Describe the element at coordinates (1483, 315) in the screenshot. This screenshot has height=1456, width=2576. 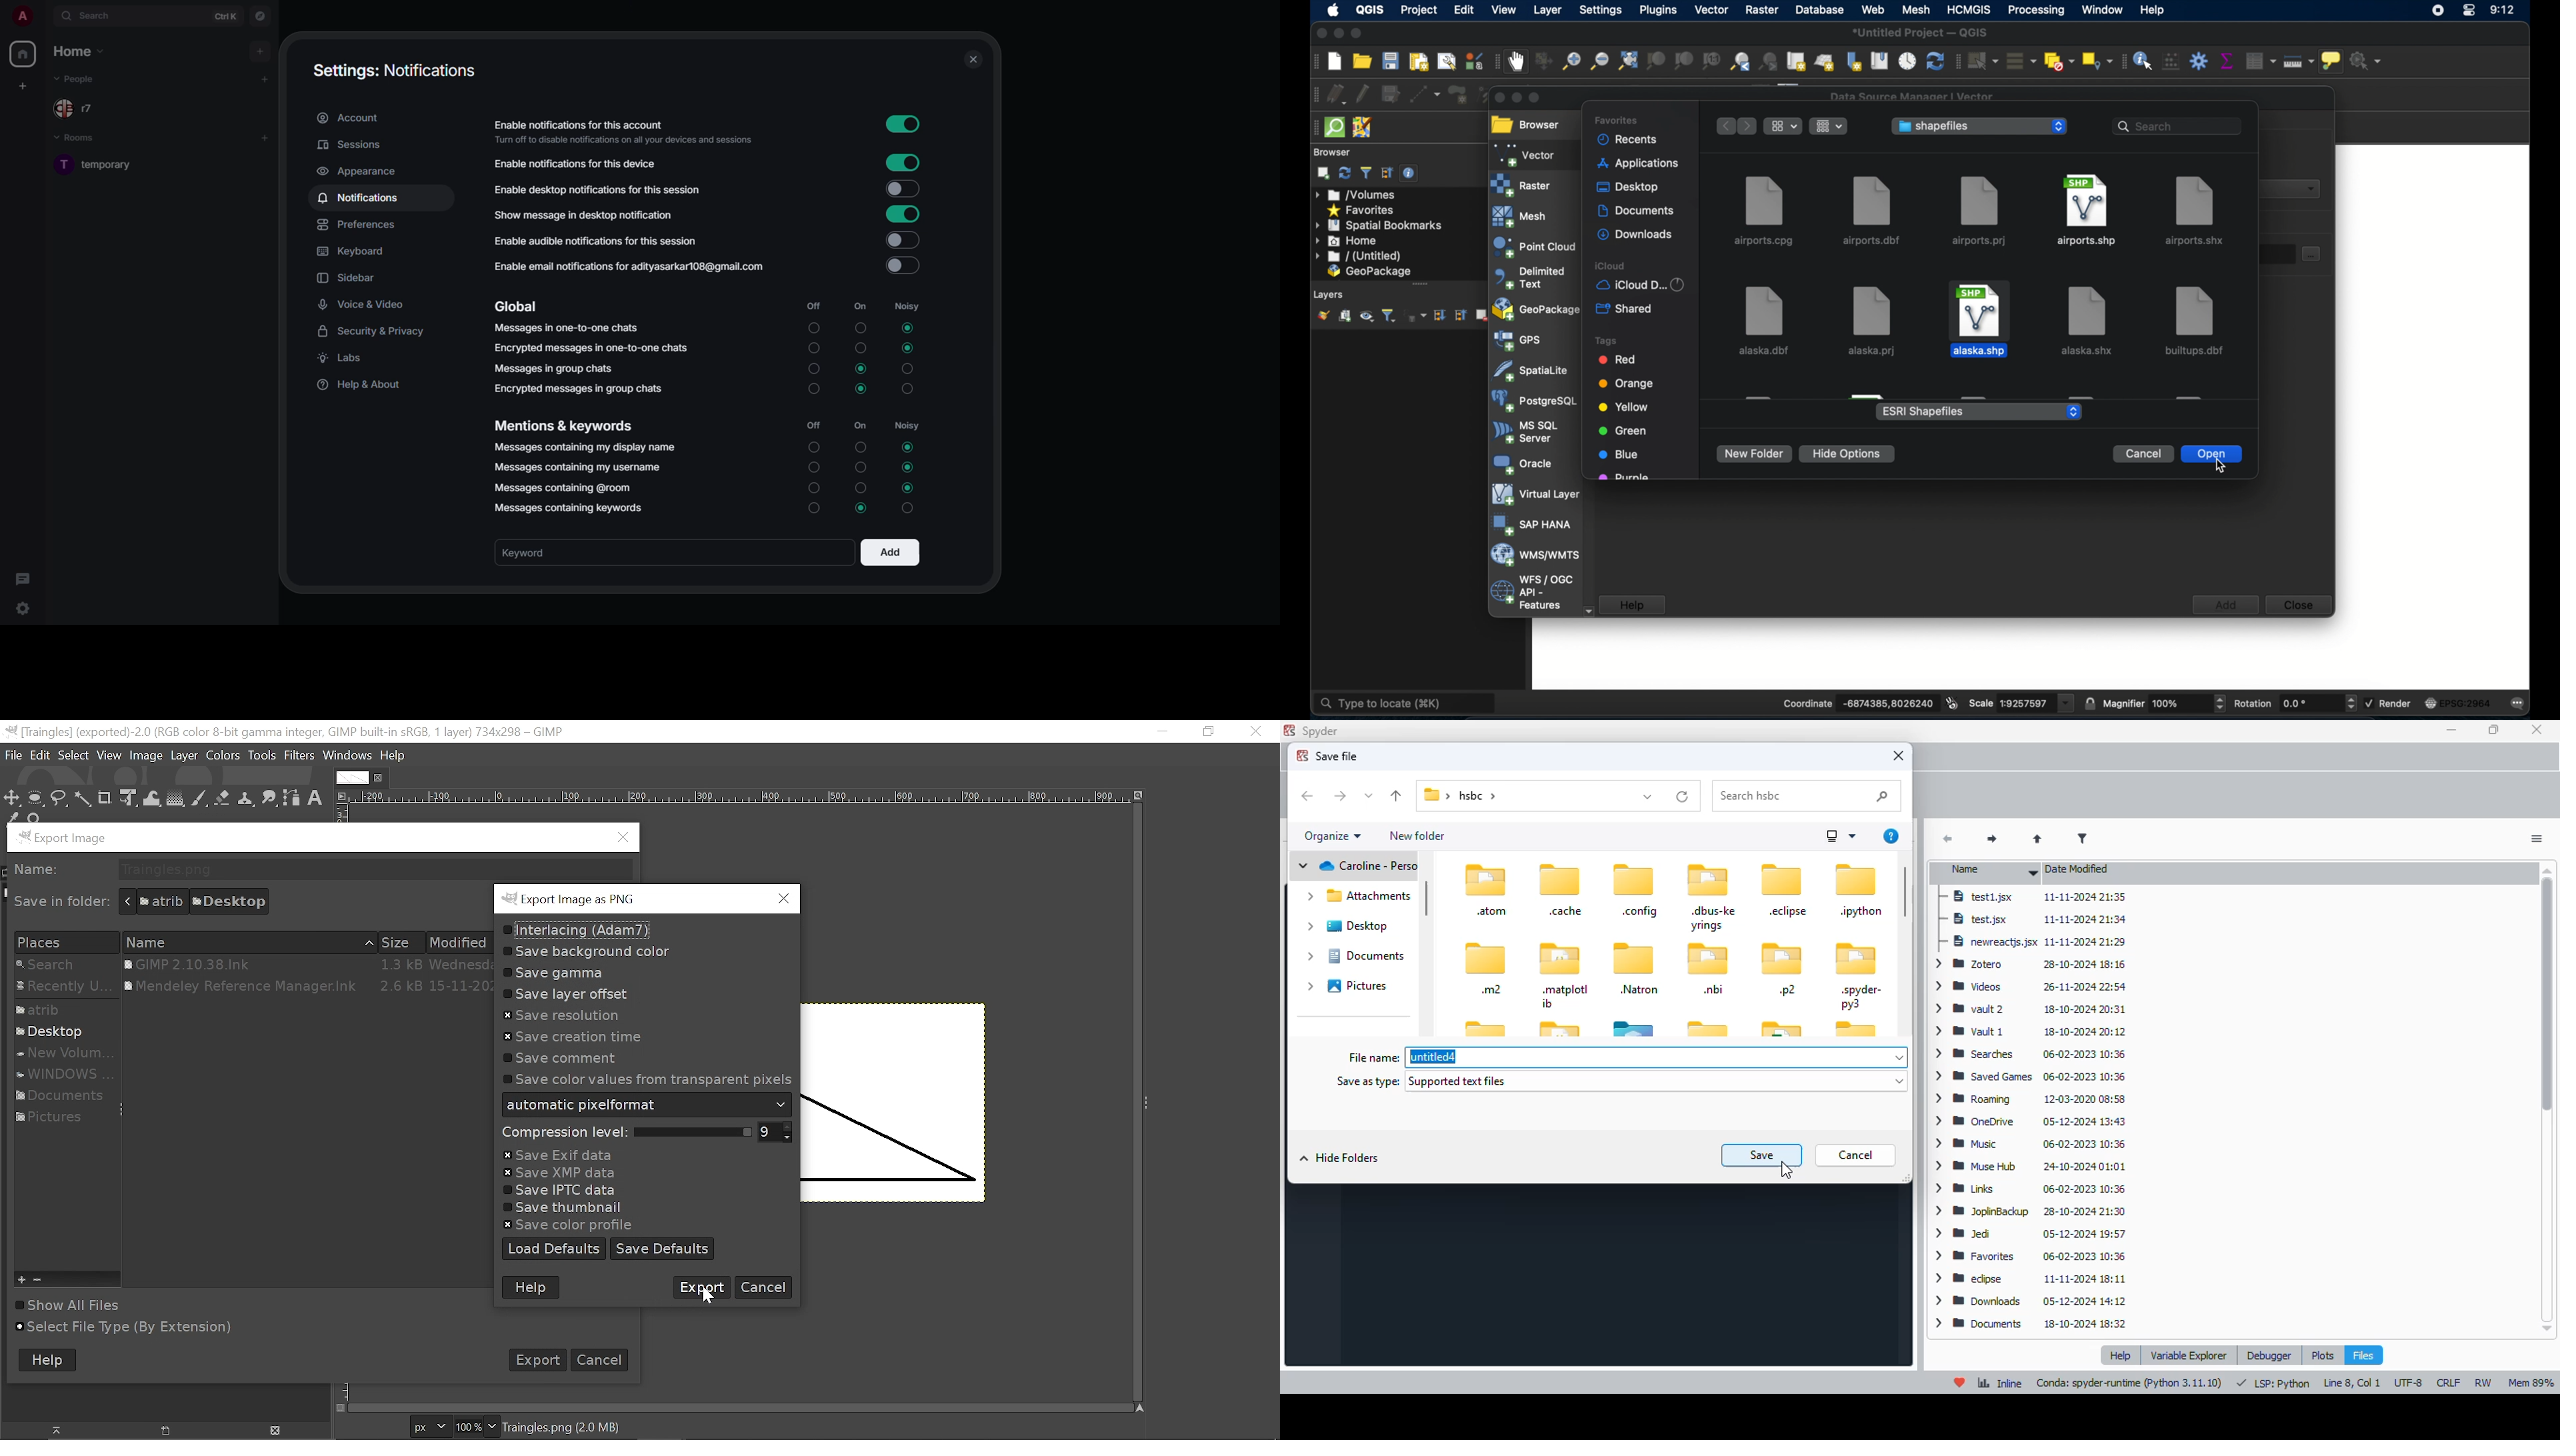
I see `remove layer/group` at that location.